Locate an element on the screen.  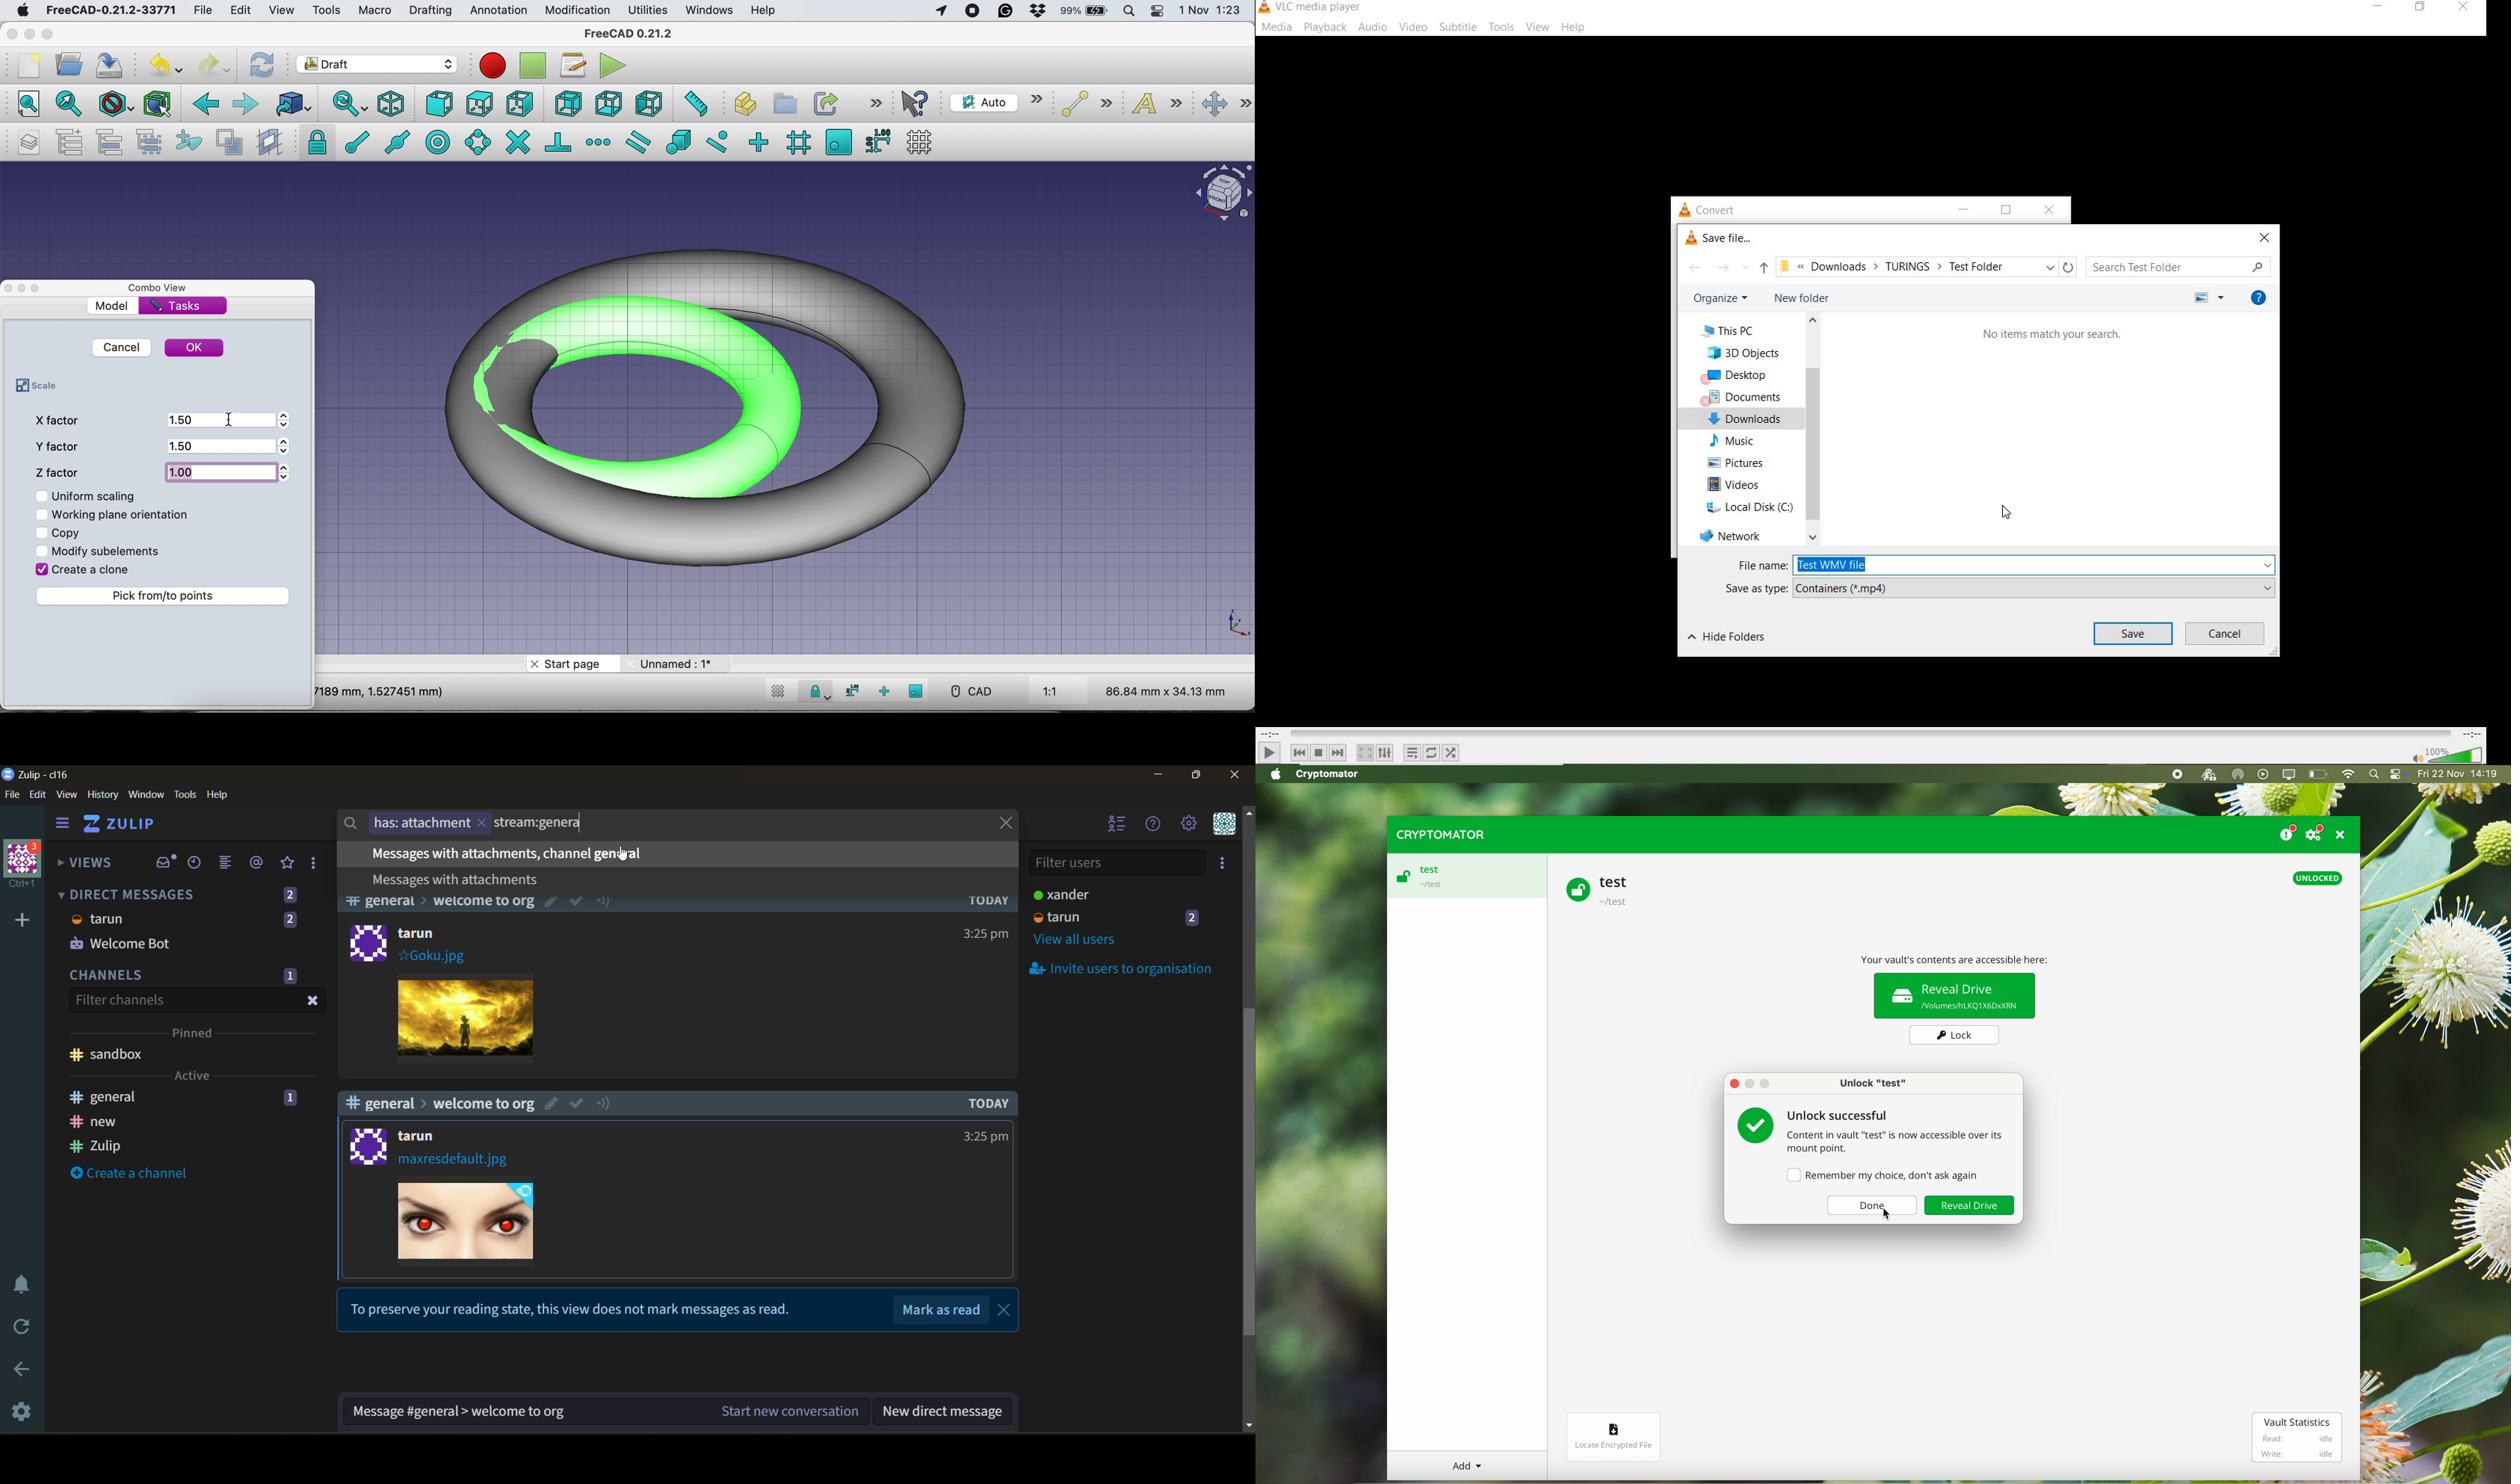
close is located at coordinates (2266, 237).